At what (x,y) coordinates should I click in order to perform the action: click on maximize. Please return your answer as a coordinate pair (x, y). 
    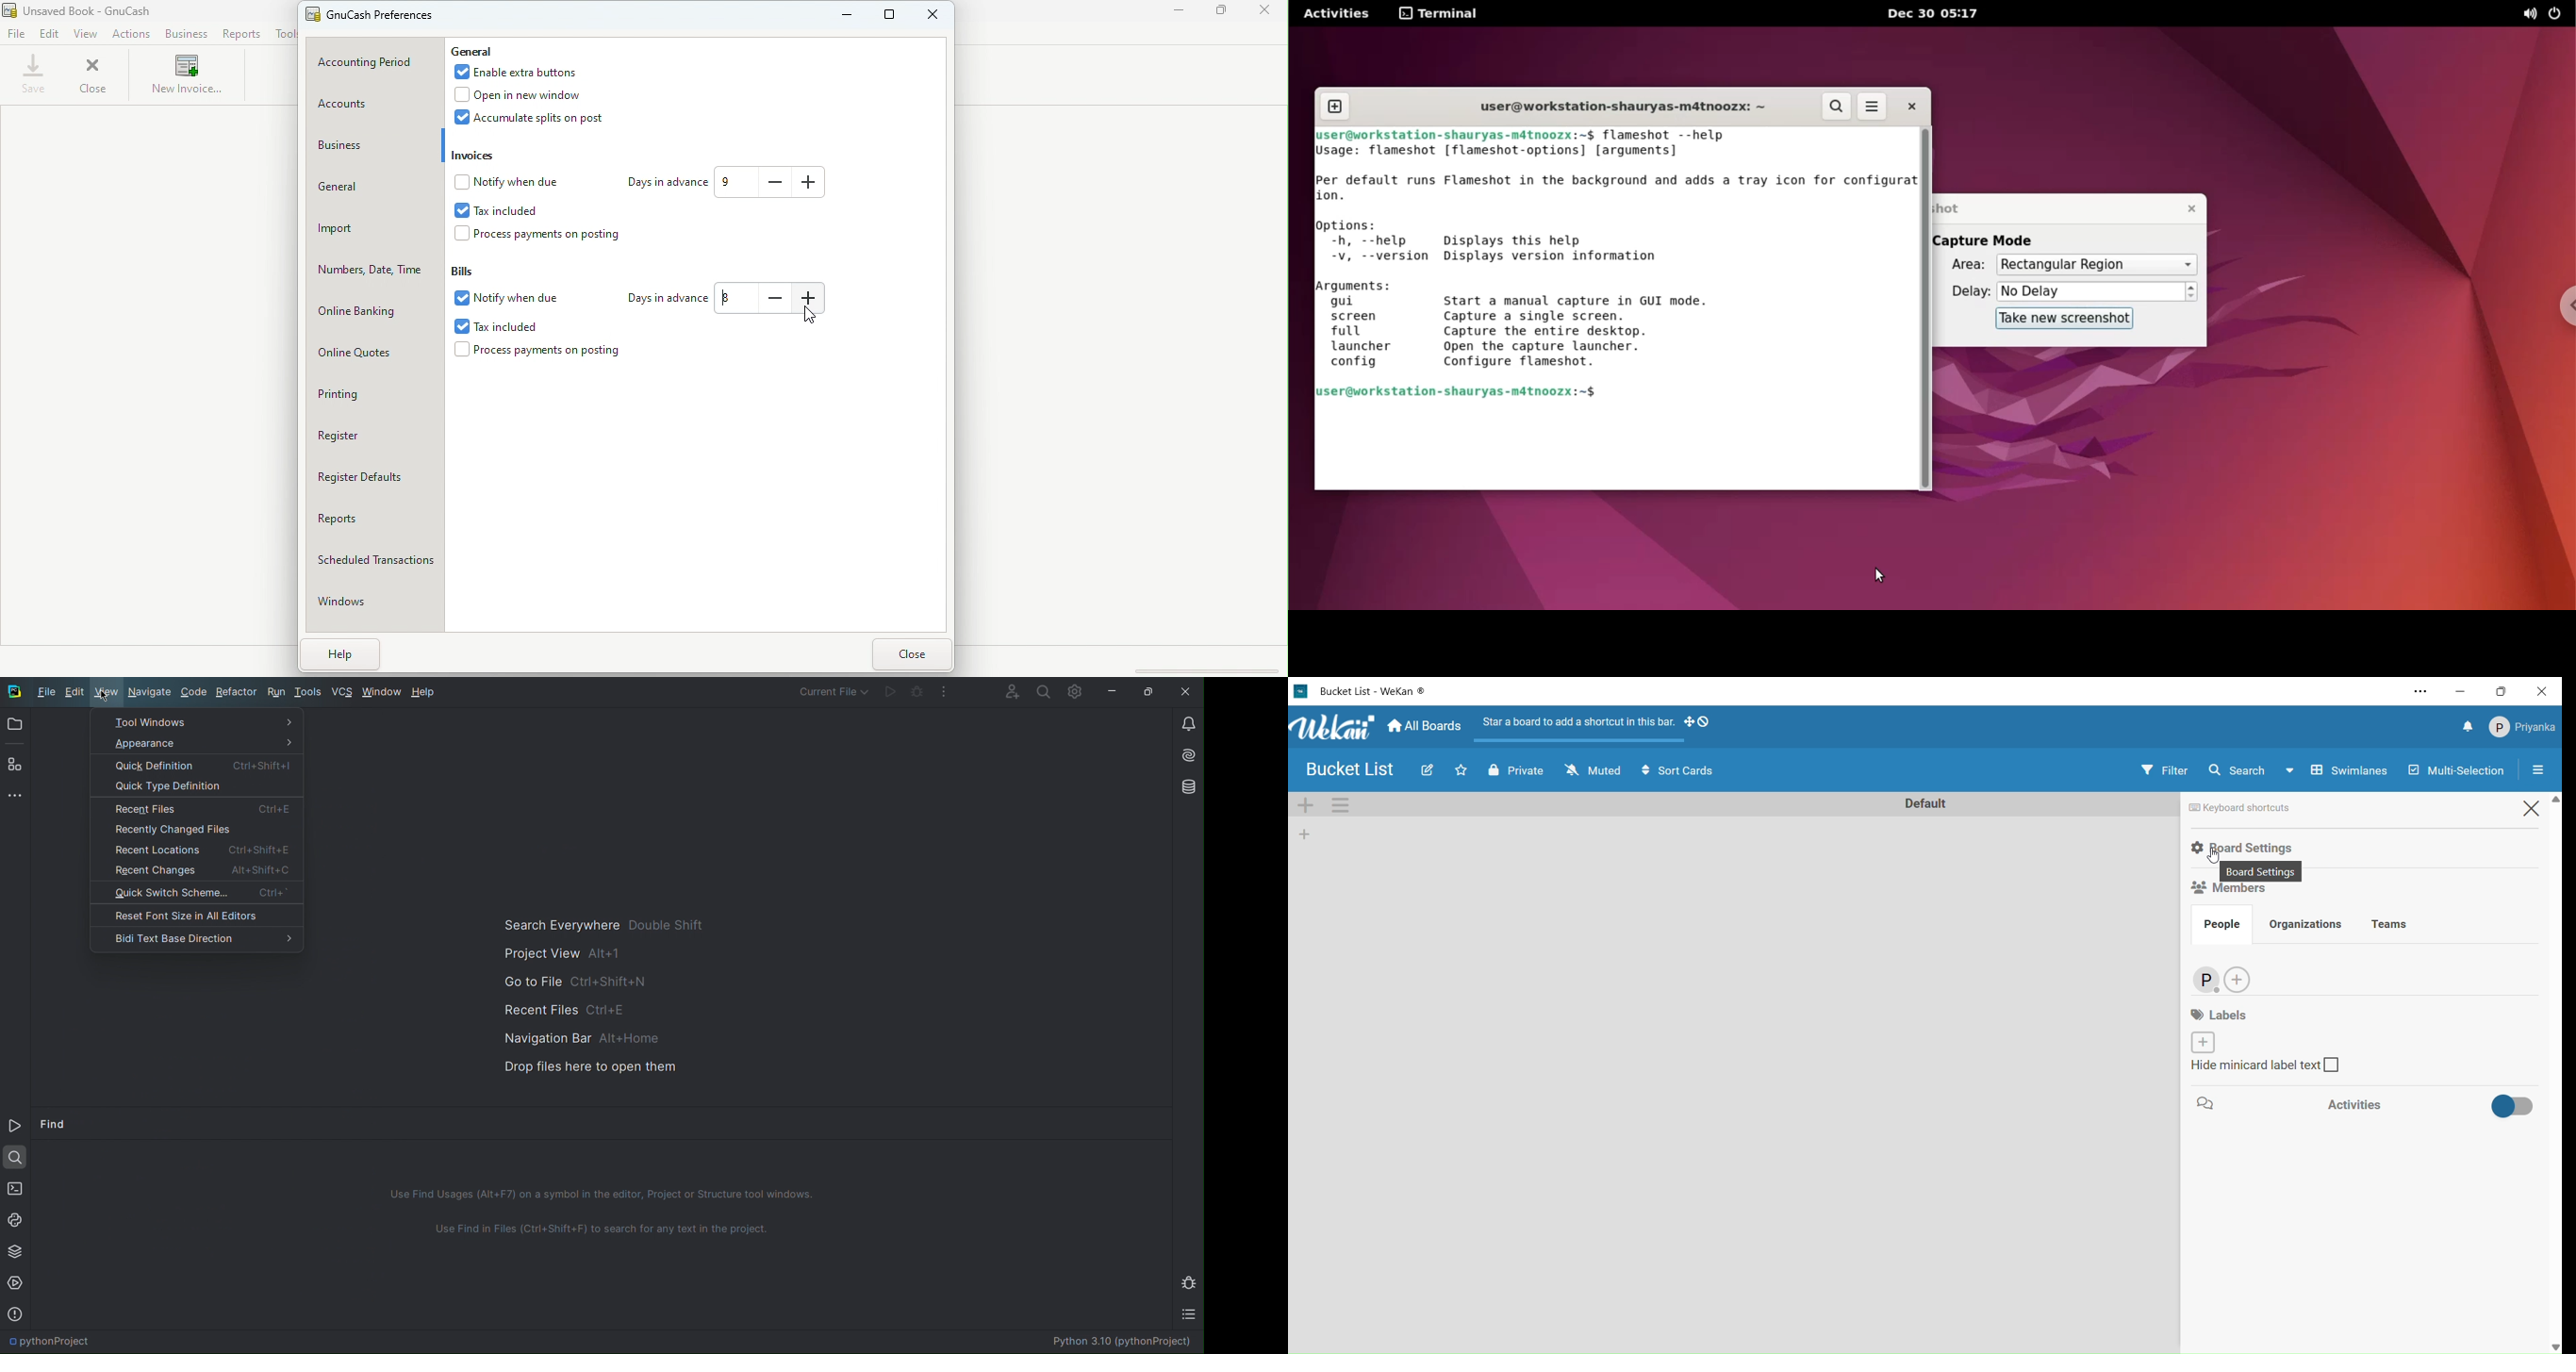
    Looking at the image, I should click on (2504, 692).